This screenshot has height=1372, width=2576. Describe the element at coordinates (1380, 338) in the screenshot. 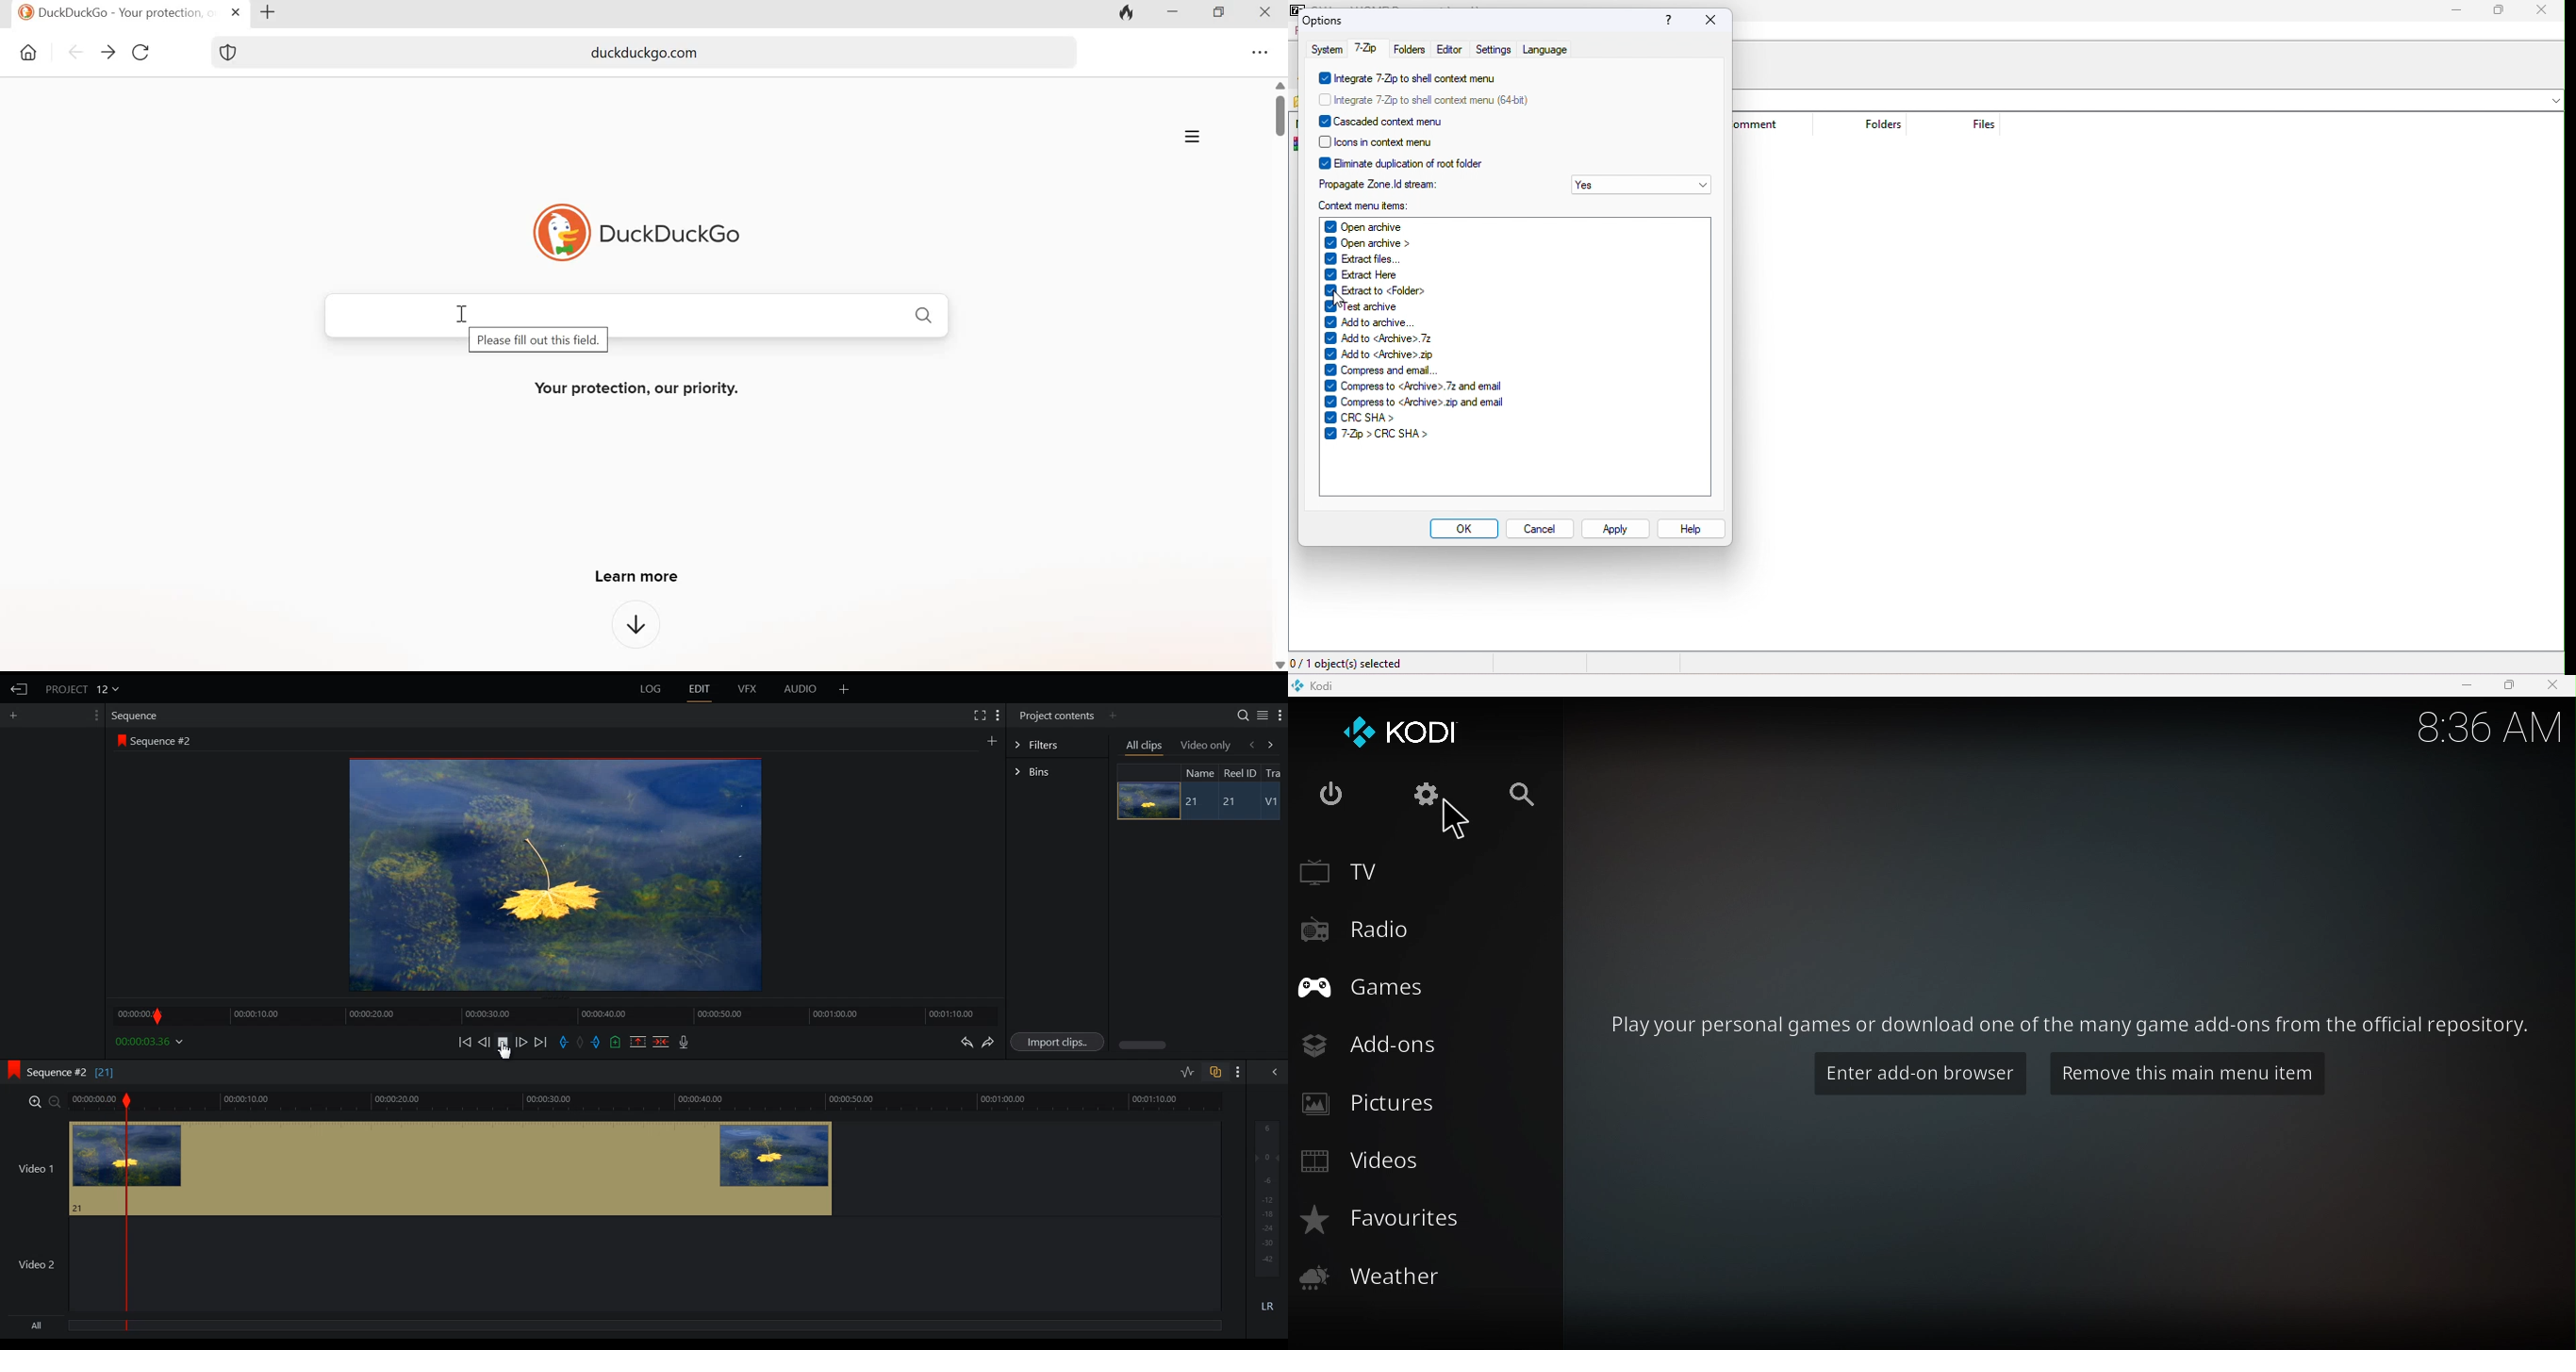

I see `add to <archive>.7z` at that location.